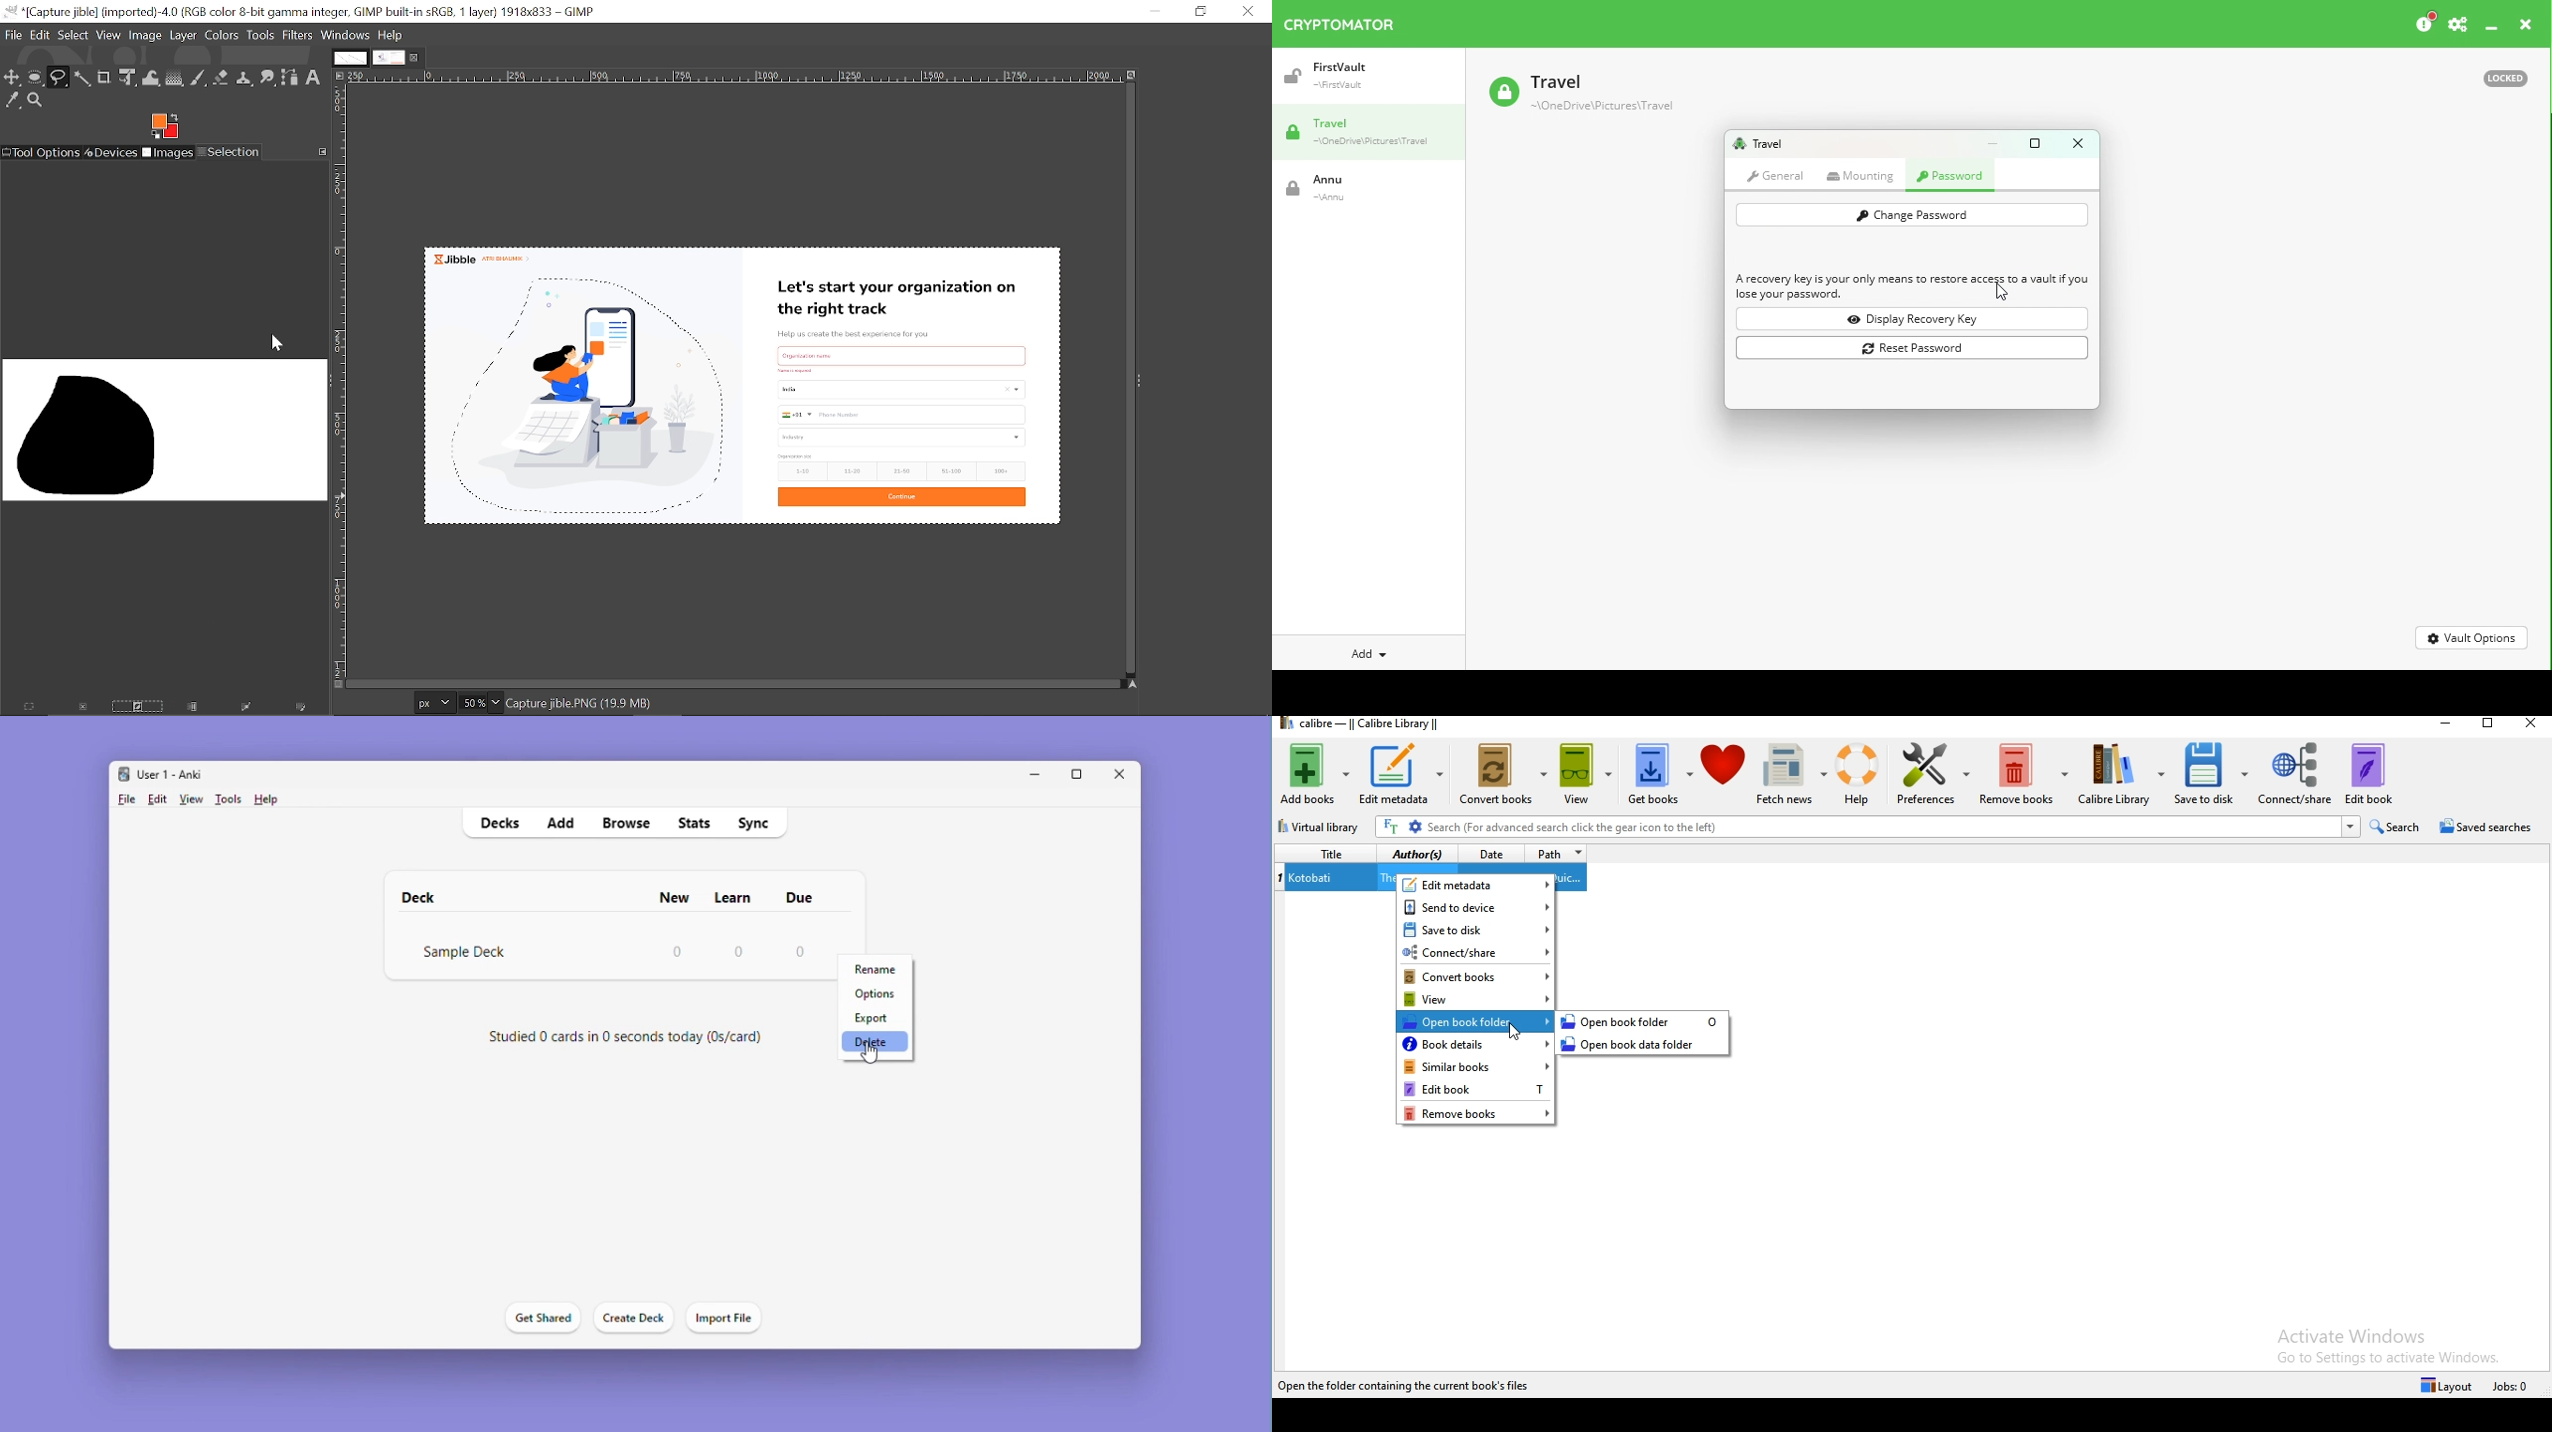 The width and height of the screenshot is (2576, 1456). What do you see at coordinates (697, 822) in the screenshot?
I see `Stats` at bounding box center [697, 822].